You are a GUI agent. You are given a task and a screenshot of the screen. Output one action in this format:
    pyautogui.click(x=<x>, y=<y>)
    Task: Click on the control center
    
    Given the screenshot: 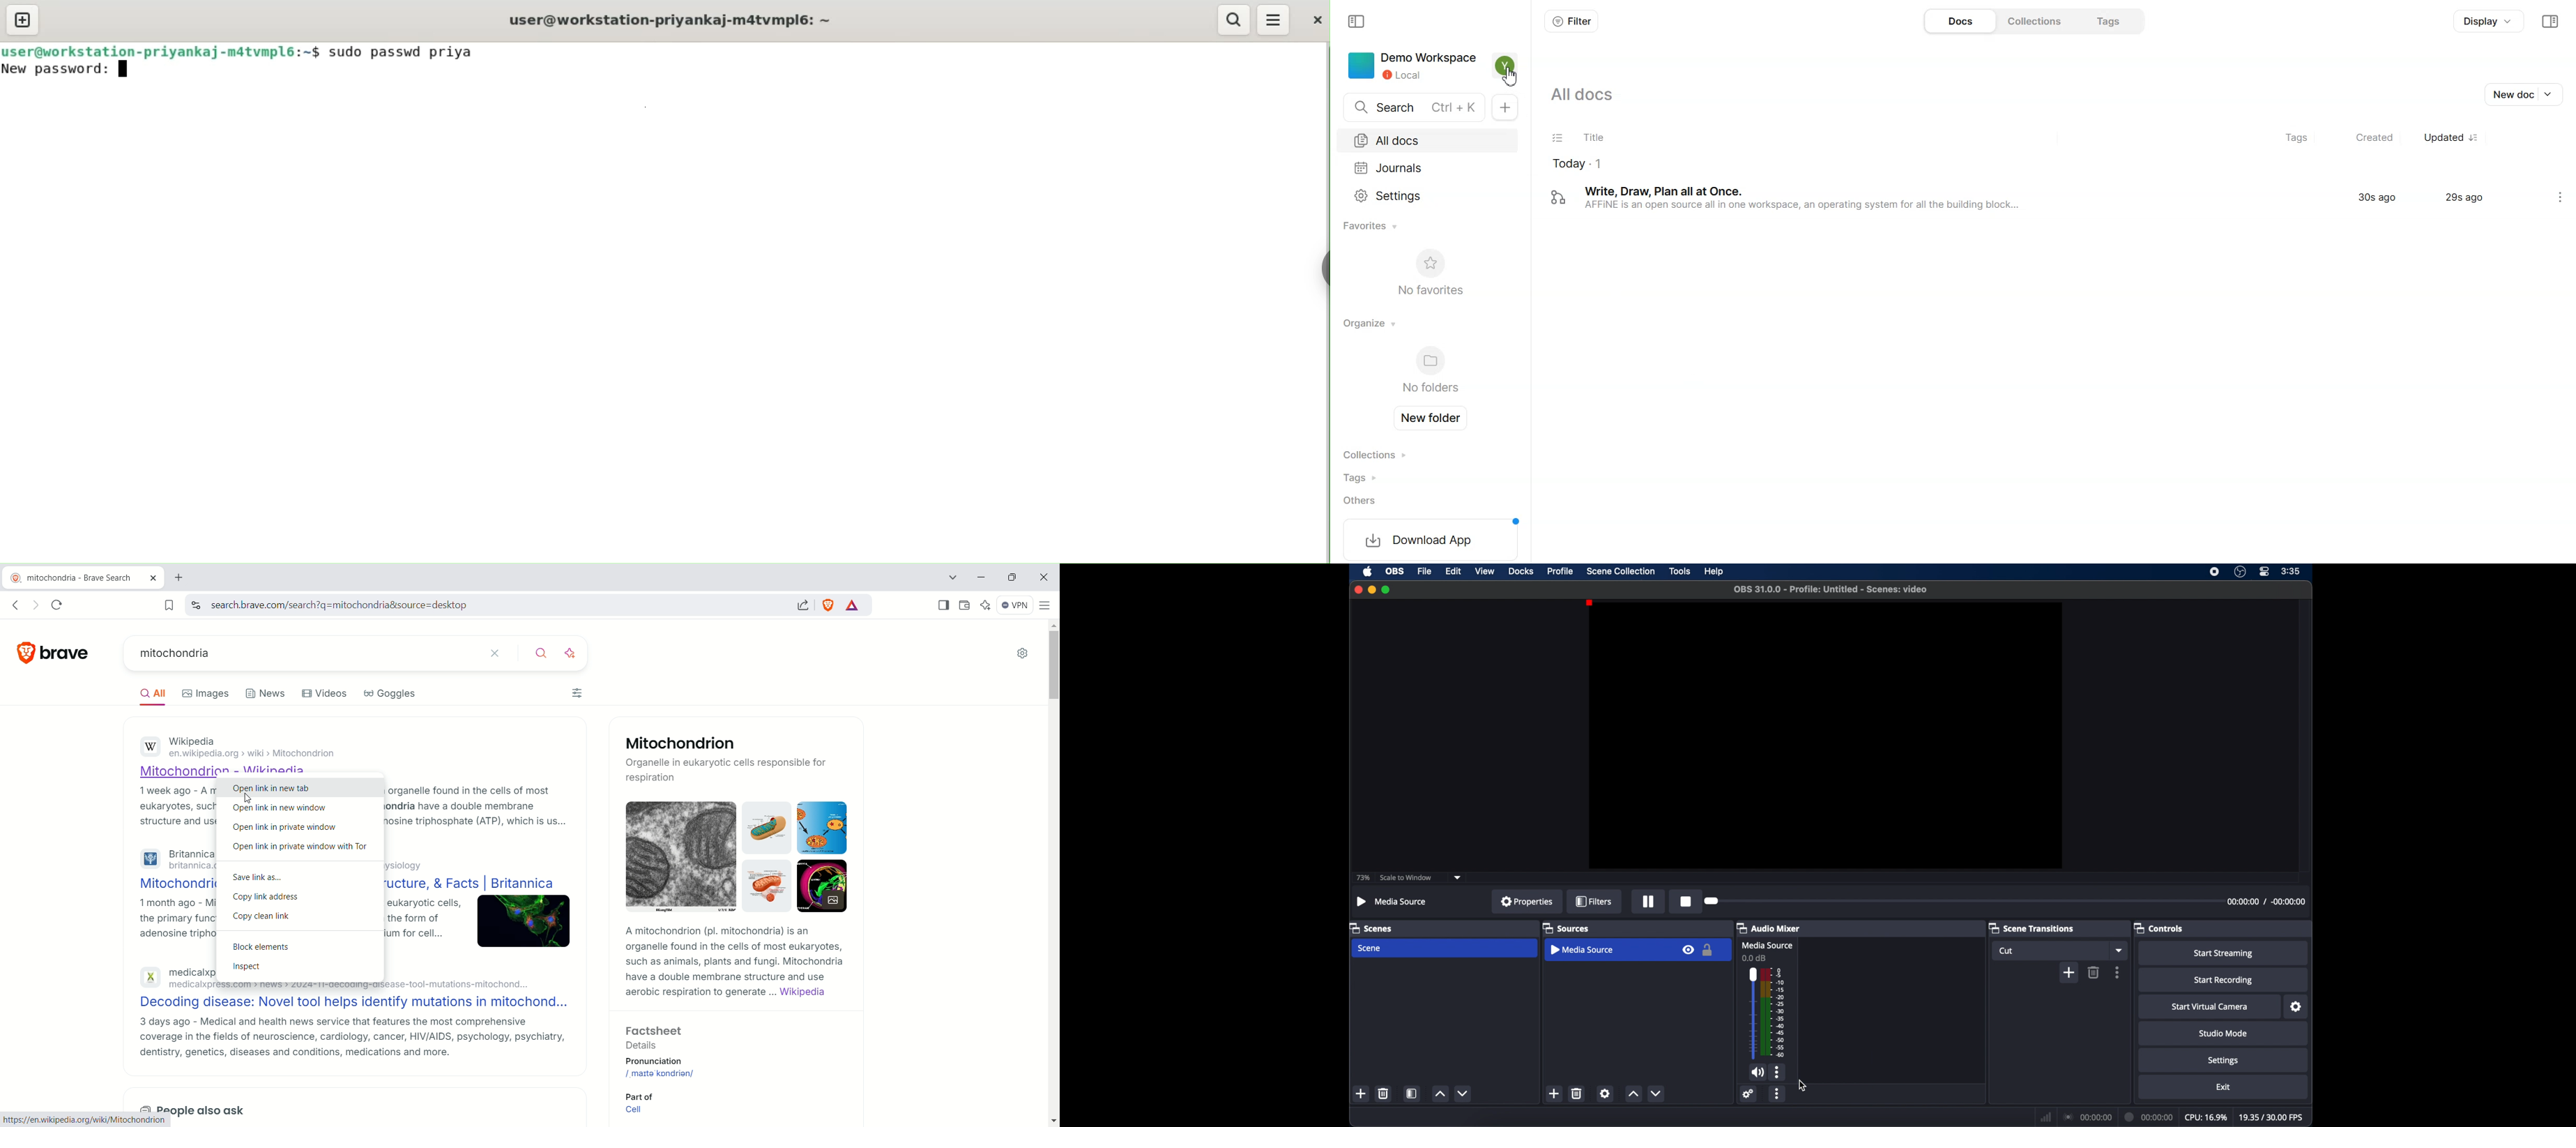 What is the action you would take?
    pyautogui.click(x=2265, y=572)
    